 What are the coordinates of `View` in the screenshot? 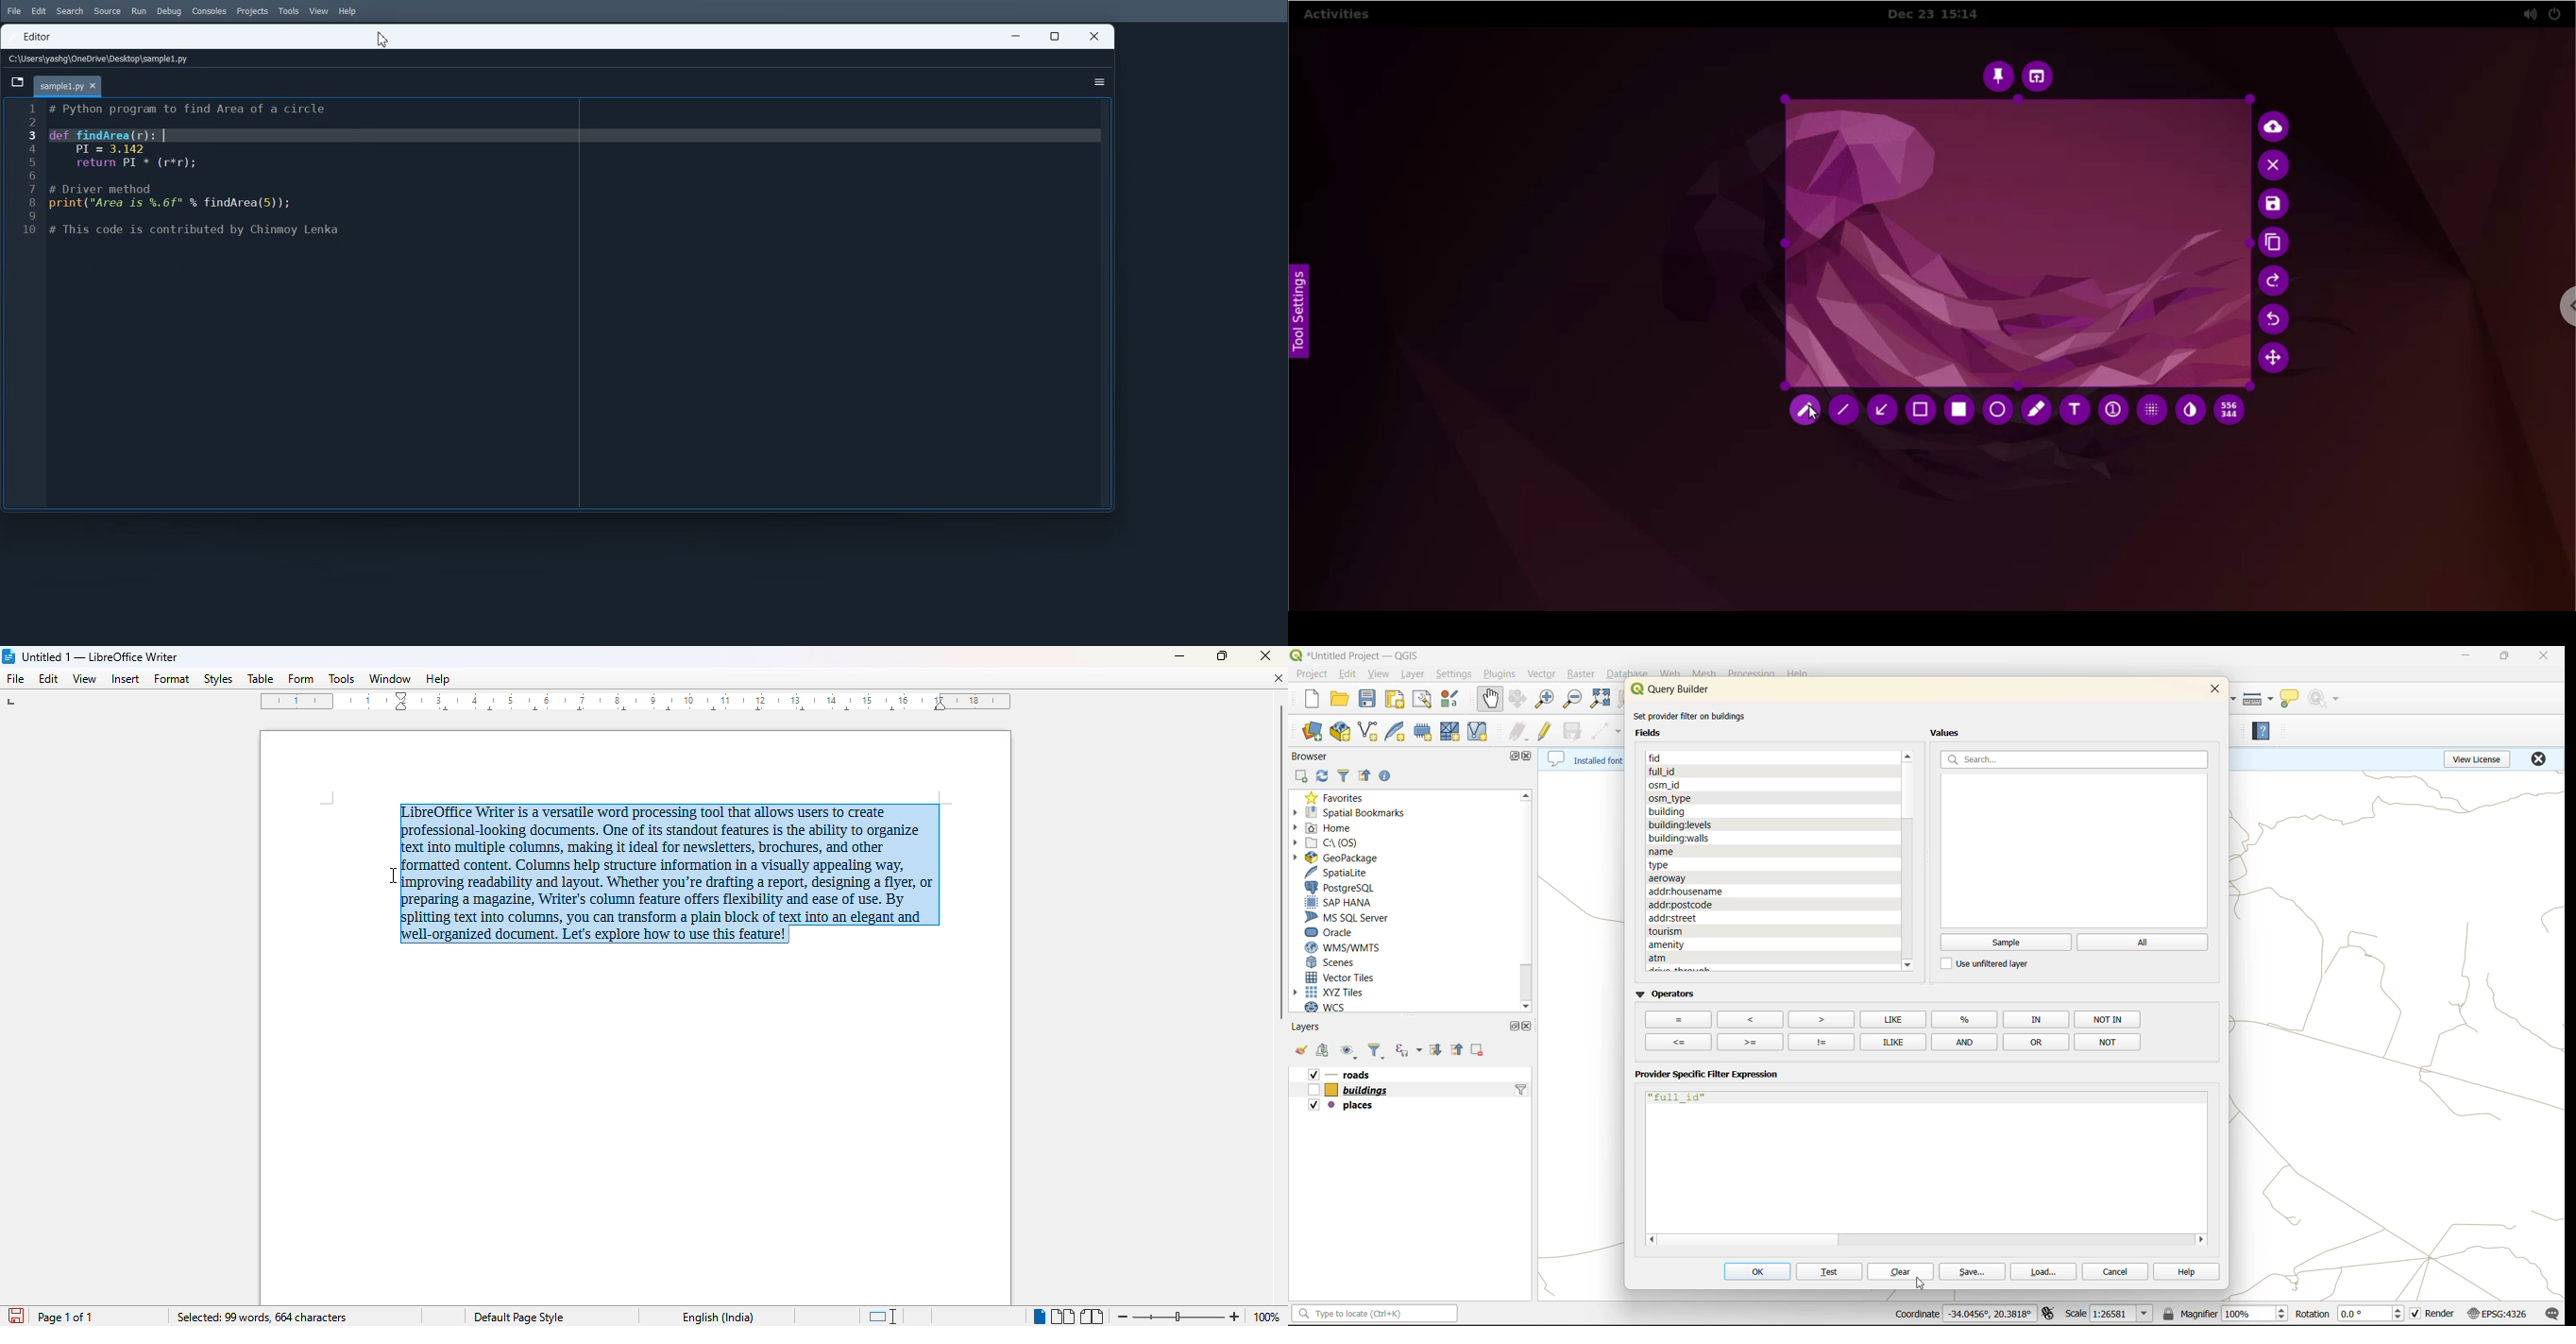 It's located at (319, 11).